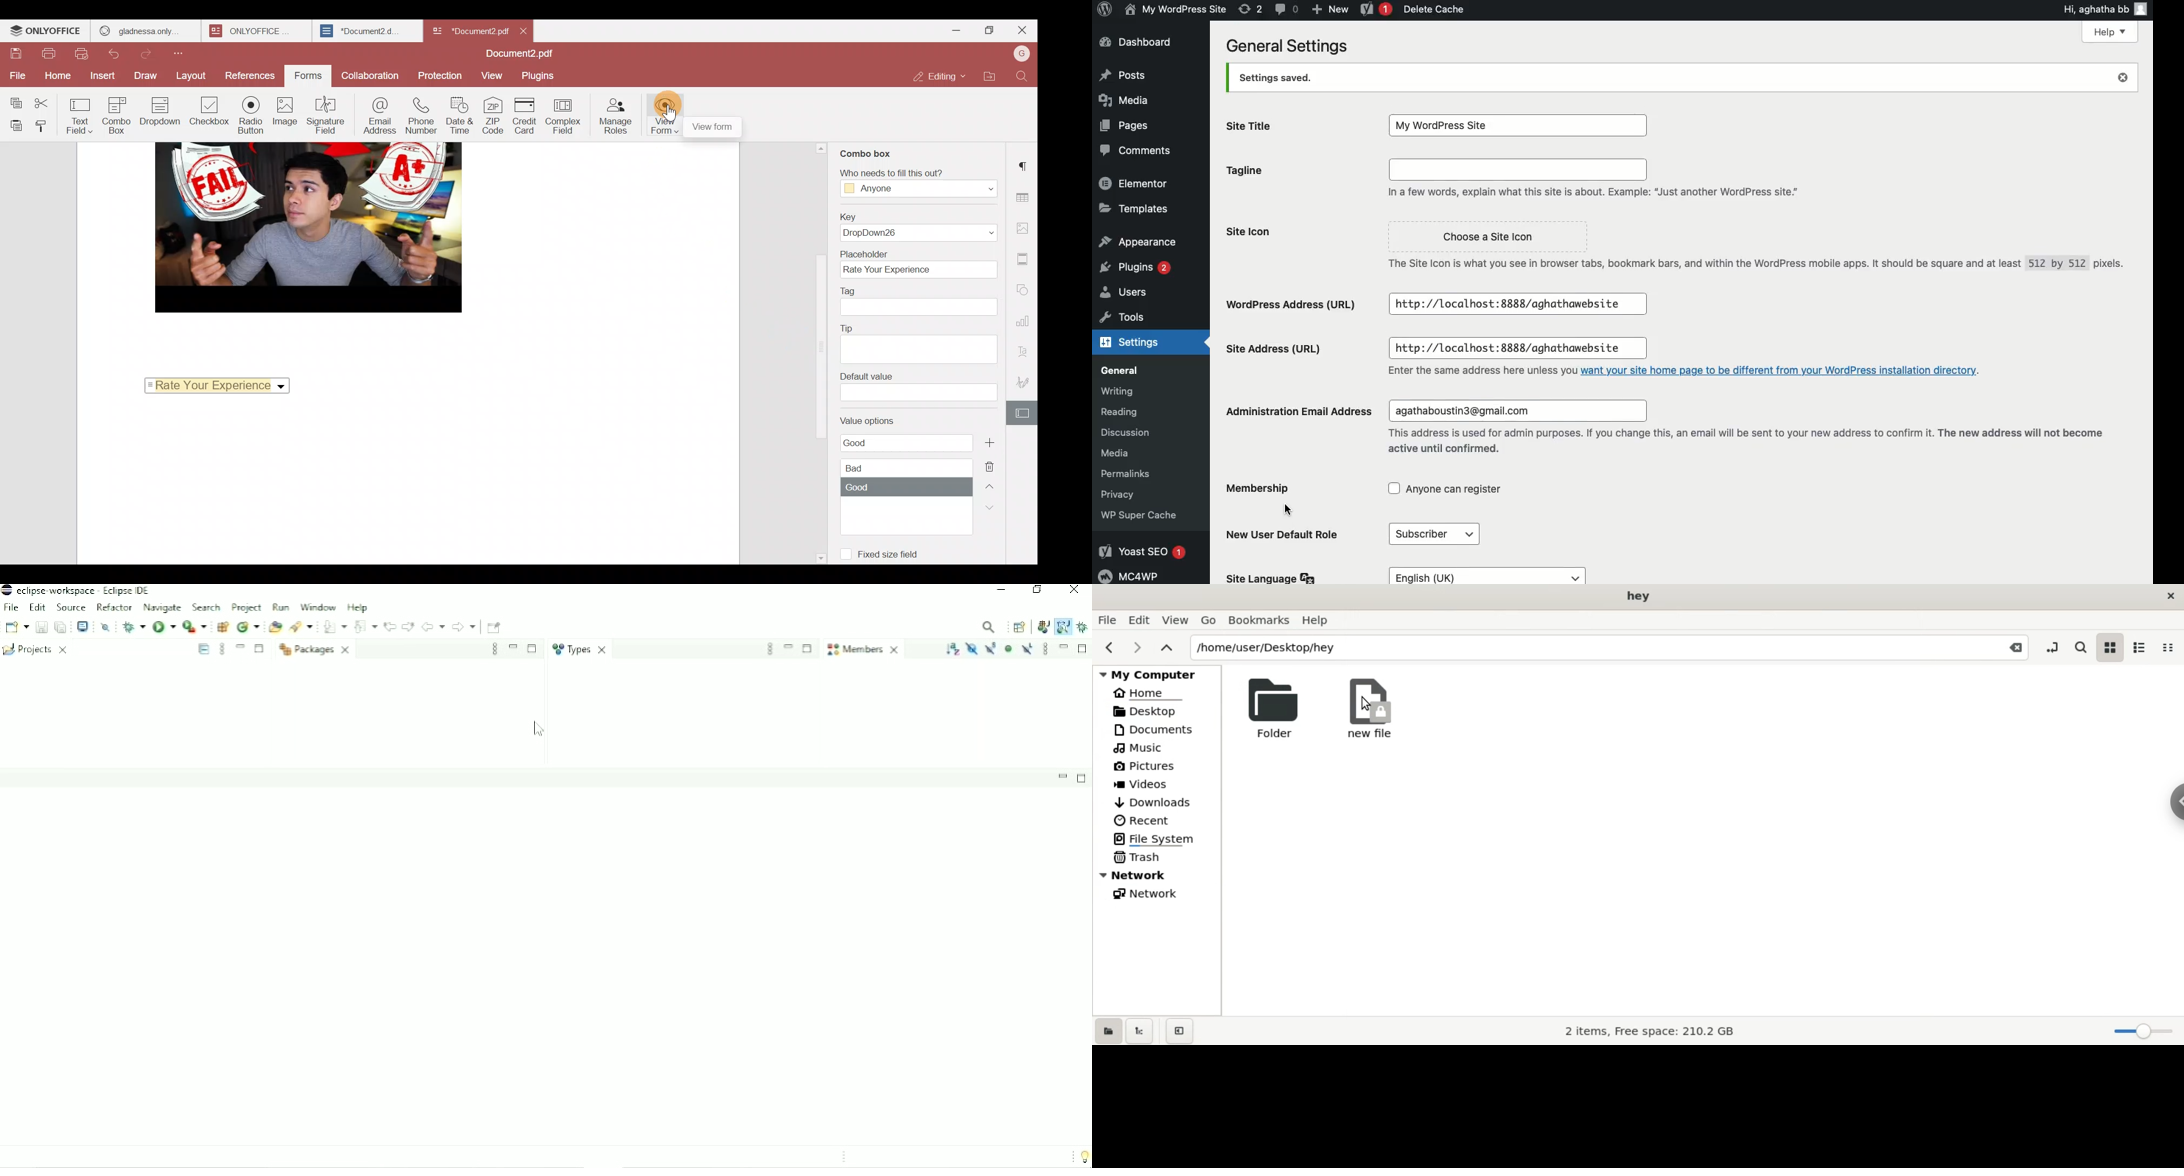  I want to click on References, so click(248, 74).